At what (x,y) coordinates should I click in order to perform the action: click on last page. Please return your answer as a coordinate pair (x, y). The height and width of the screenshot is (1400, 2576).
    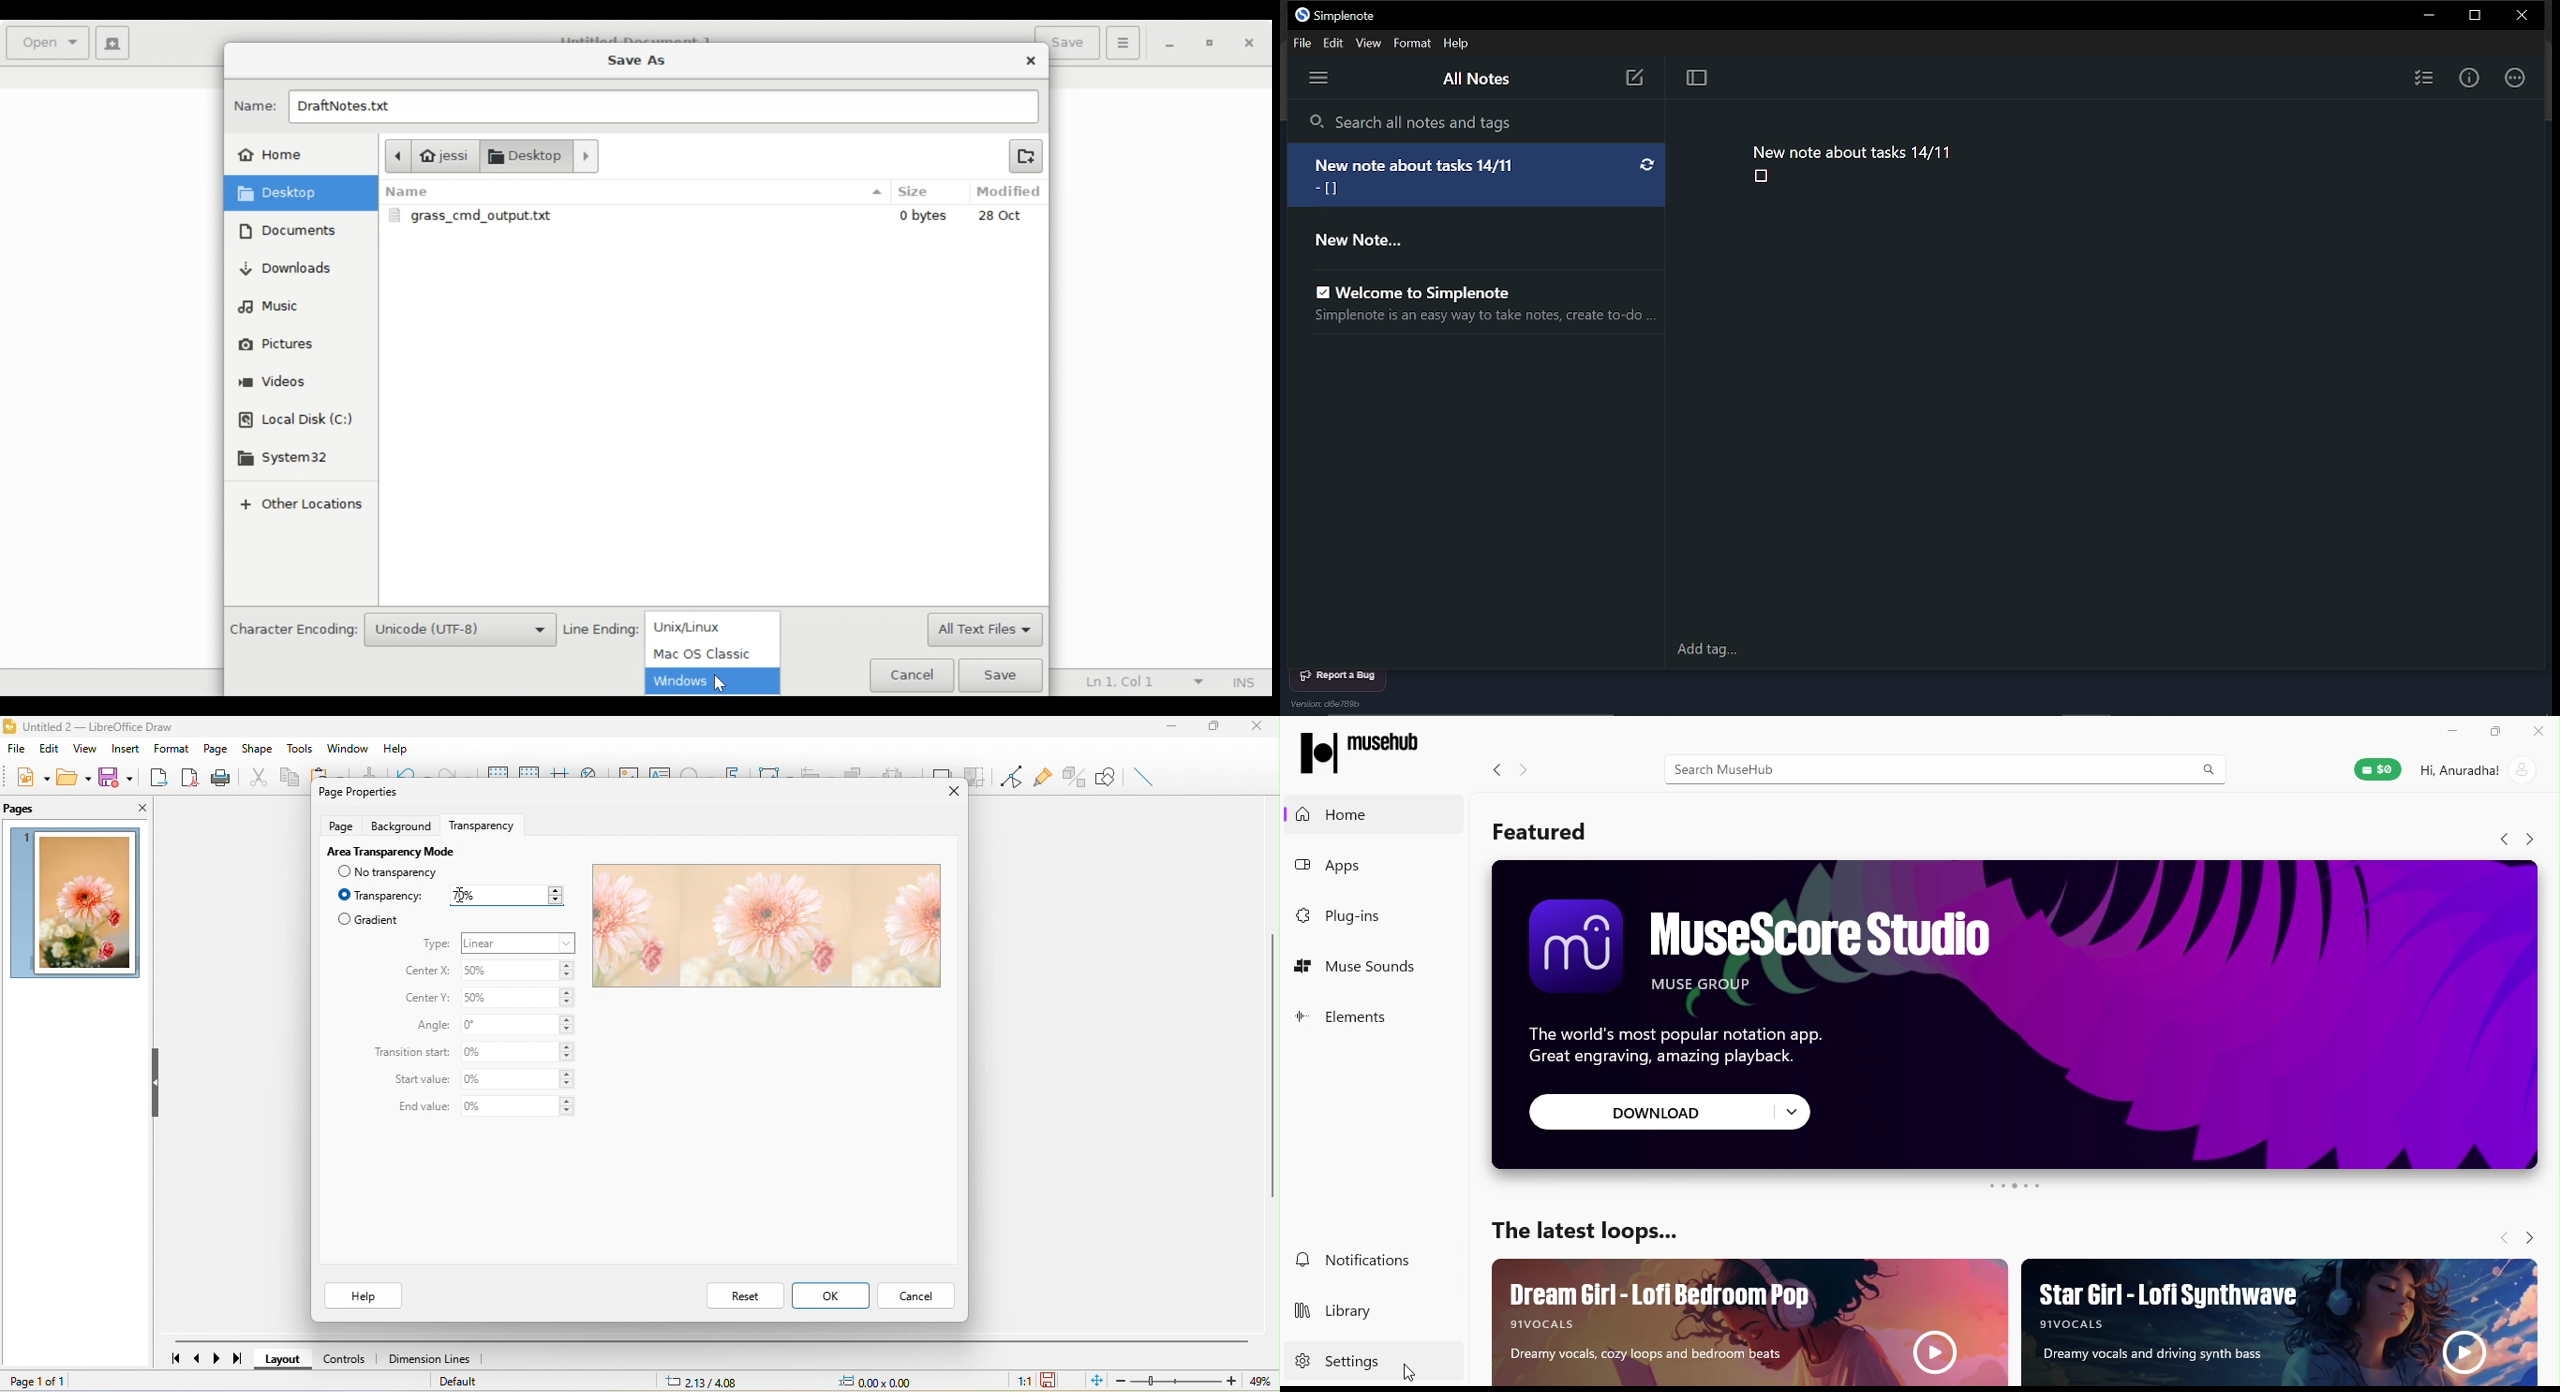
    Looking at the image, I should click on (233, 1359).